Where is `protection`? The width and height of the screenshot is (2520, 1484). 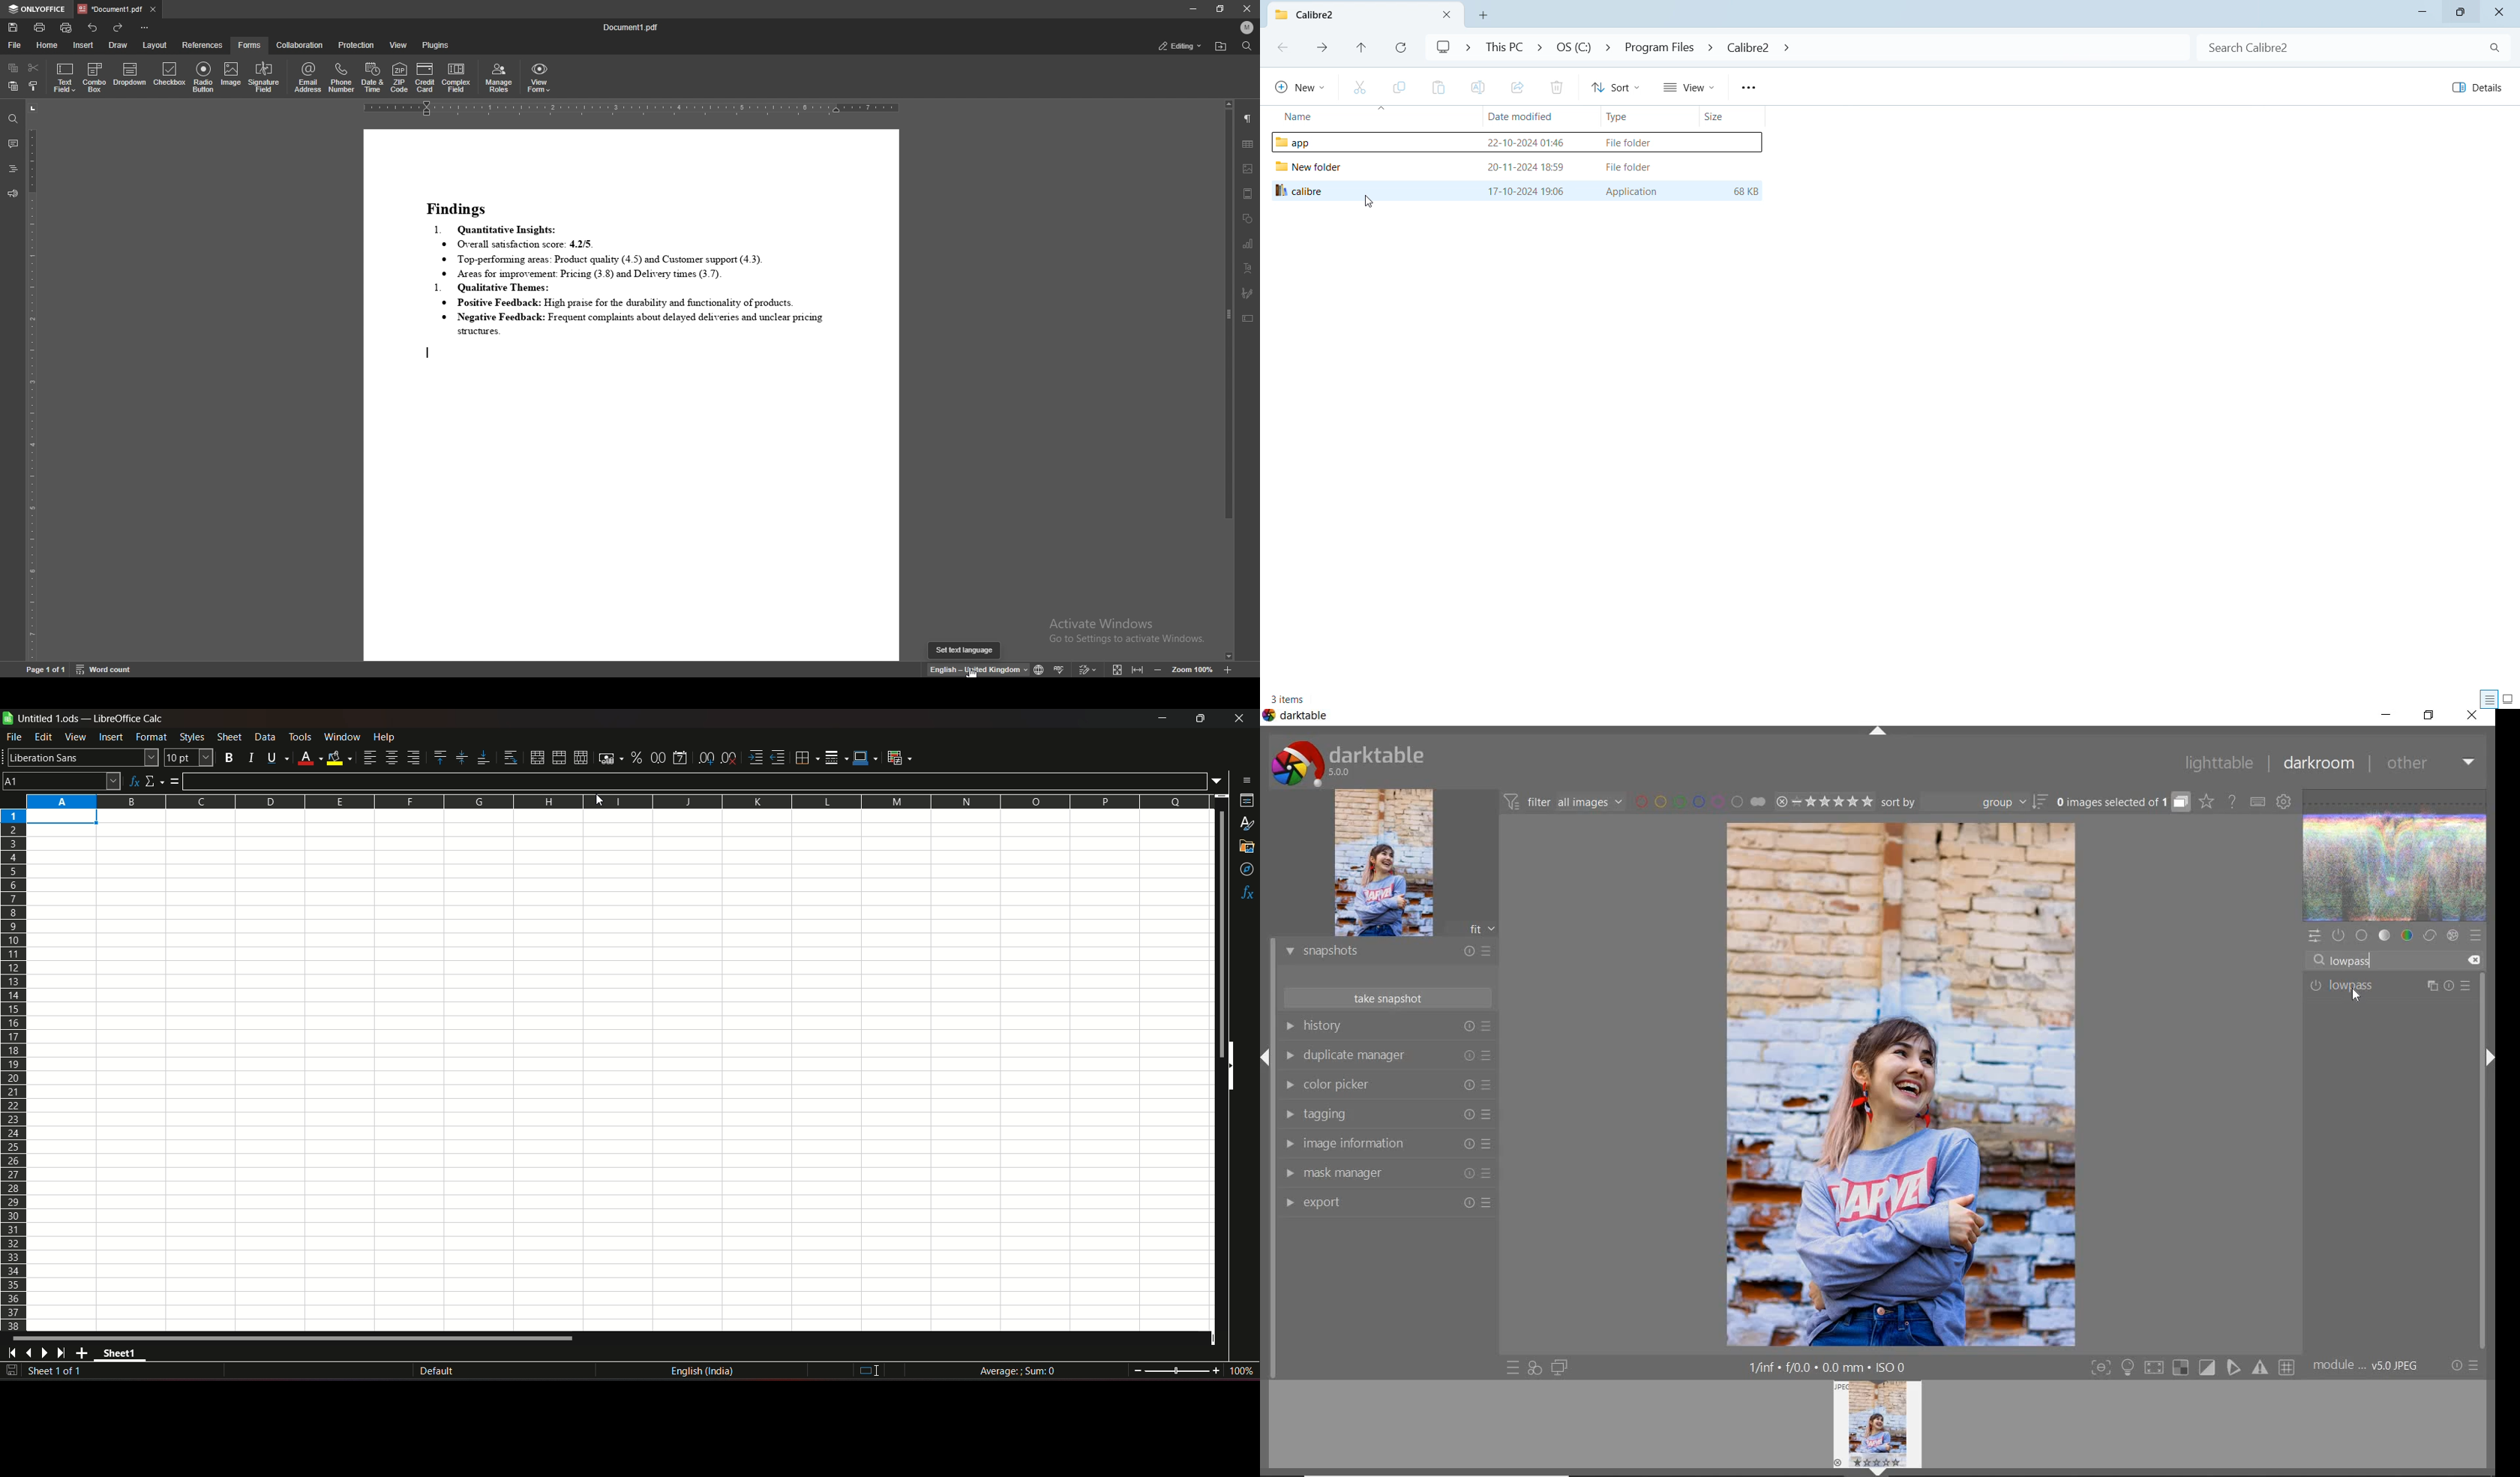
protection is located at coordinates (356, 45).